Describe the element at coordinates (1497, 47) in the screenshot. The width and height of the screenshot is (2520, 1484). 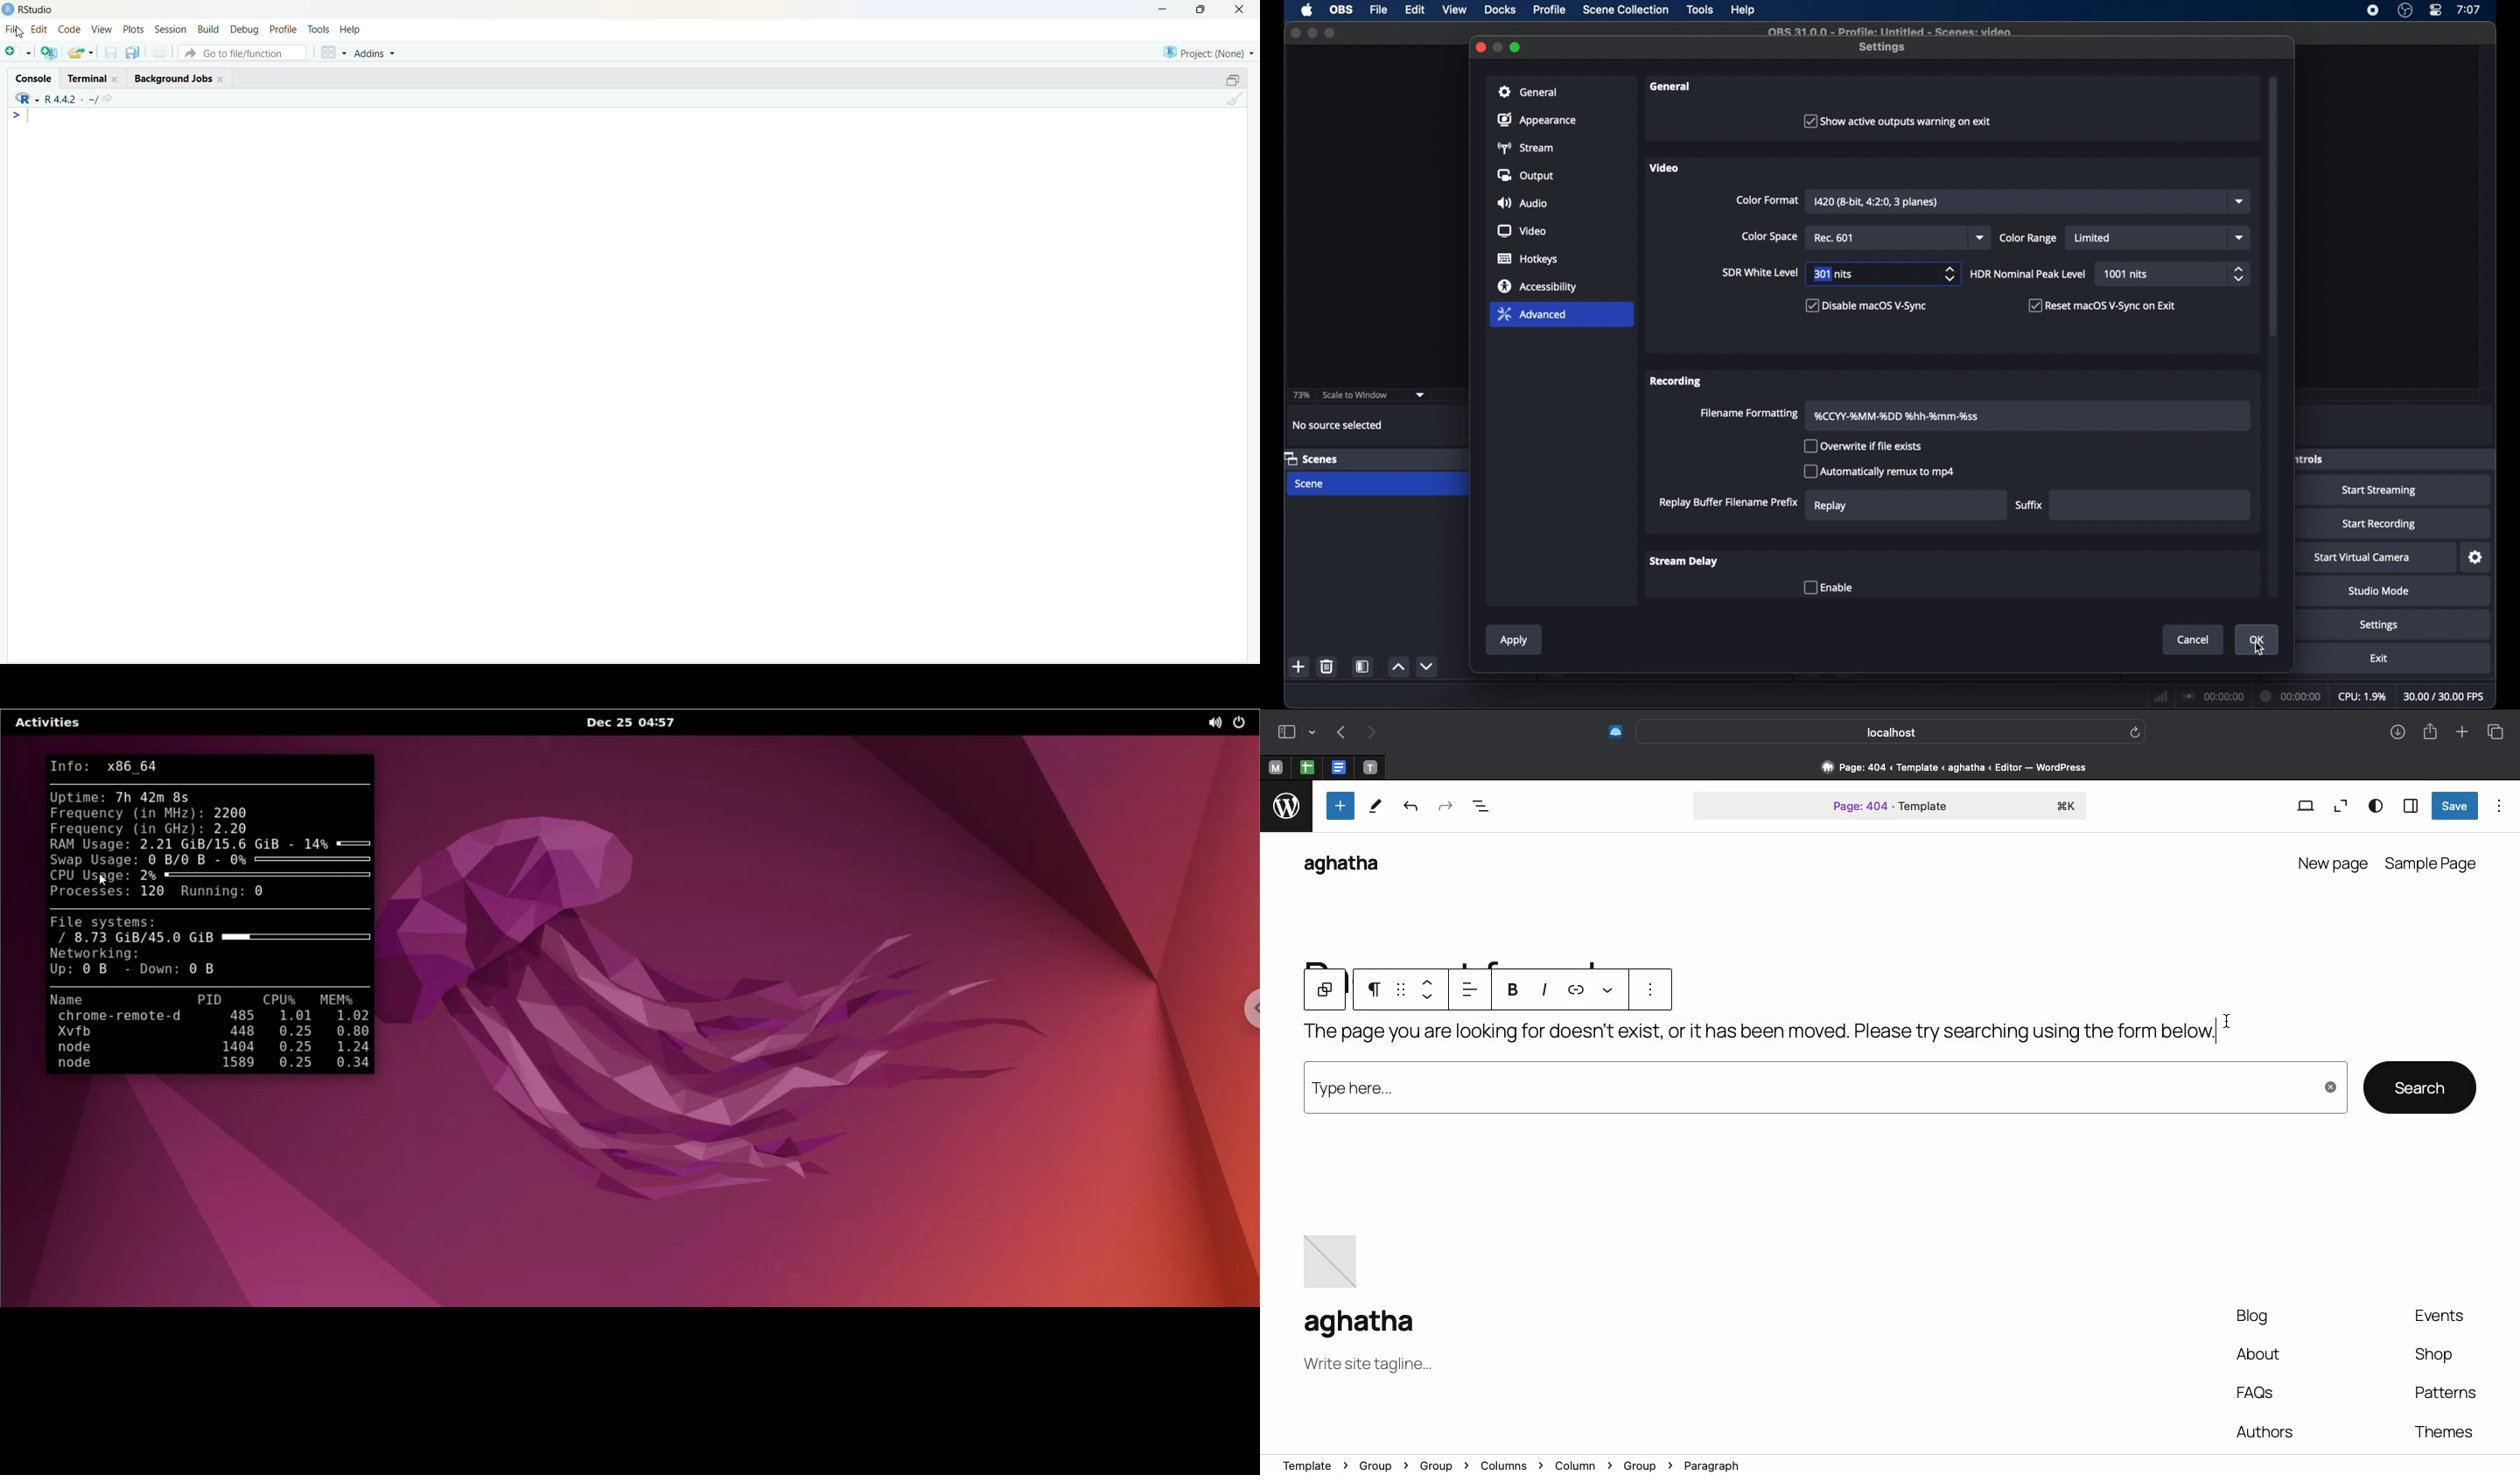
I see `minimize` at that location.